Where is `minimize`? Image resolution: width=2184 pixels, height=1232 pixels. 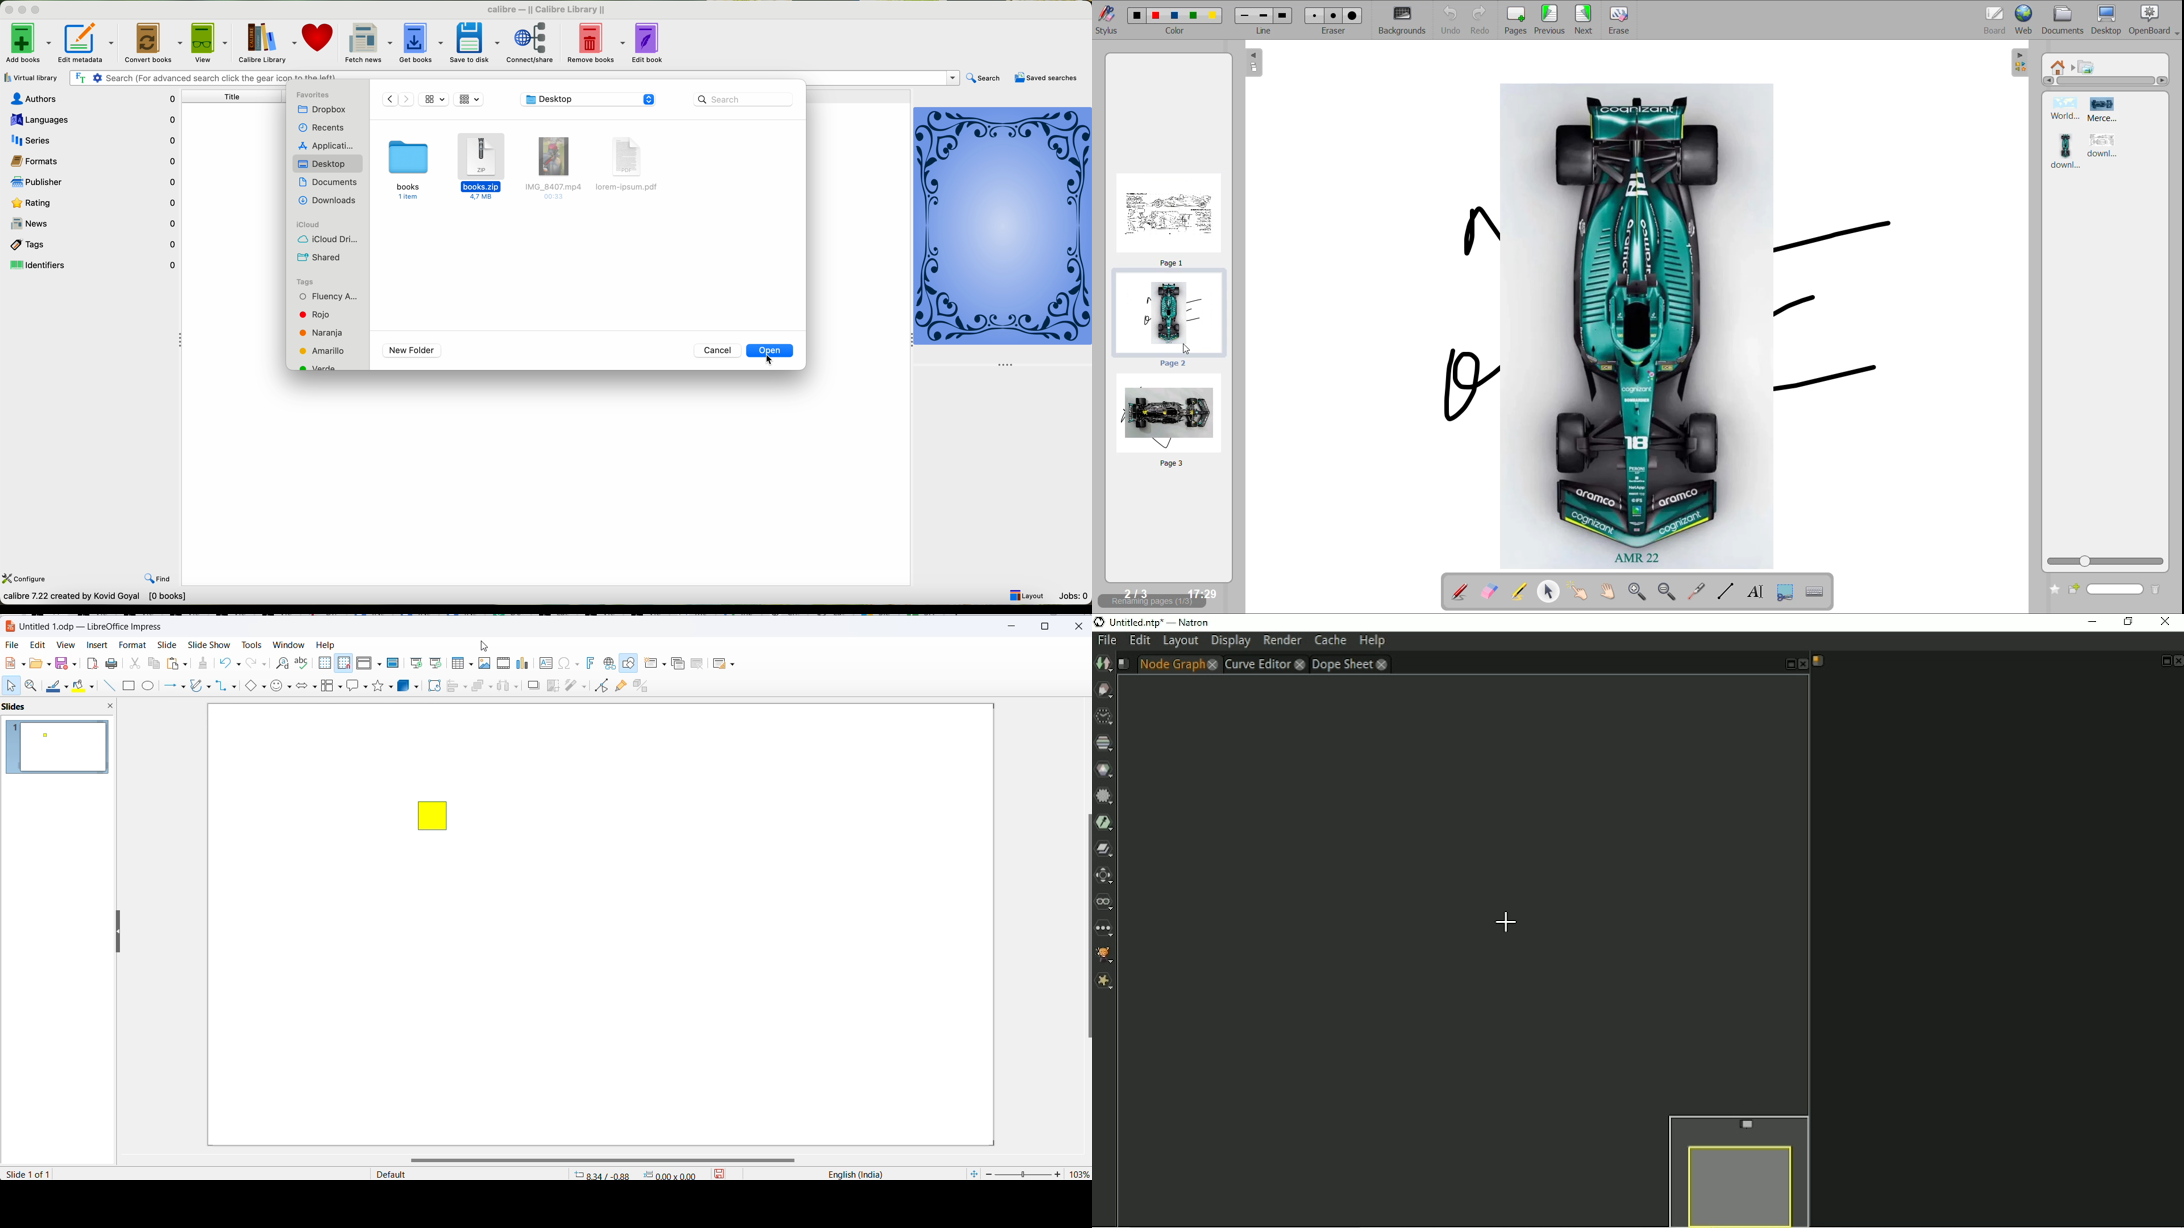
minimize is located at coordinates (20, 10).